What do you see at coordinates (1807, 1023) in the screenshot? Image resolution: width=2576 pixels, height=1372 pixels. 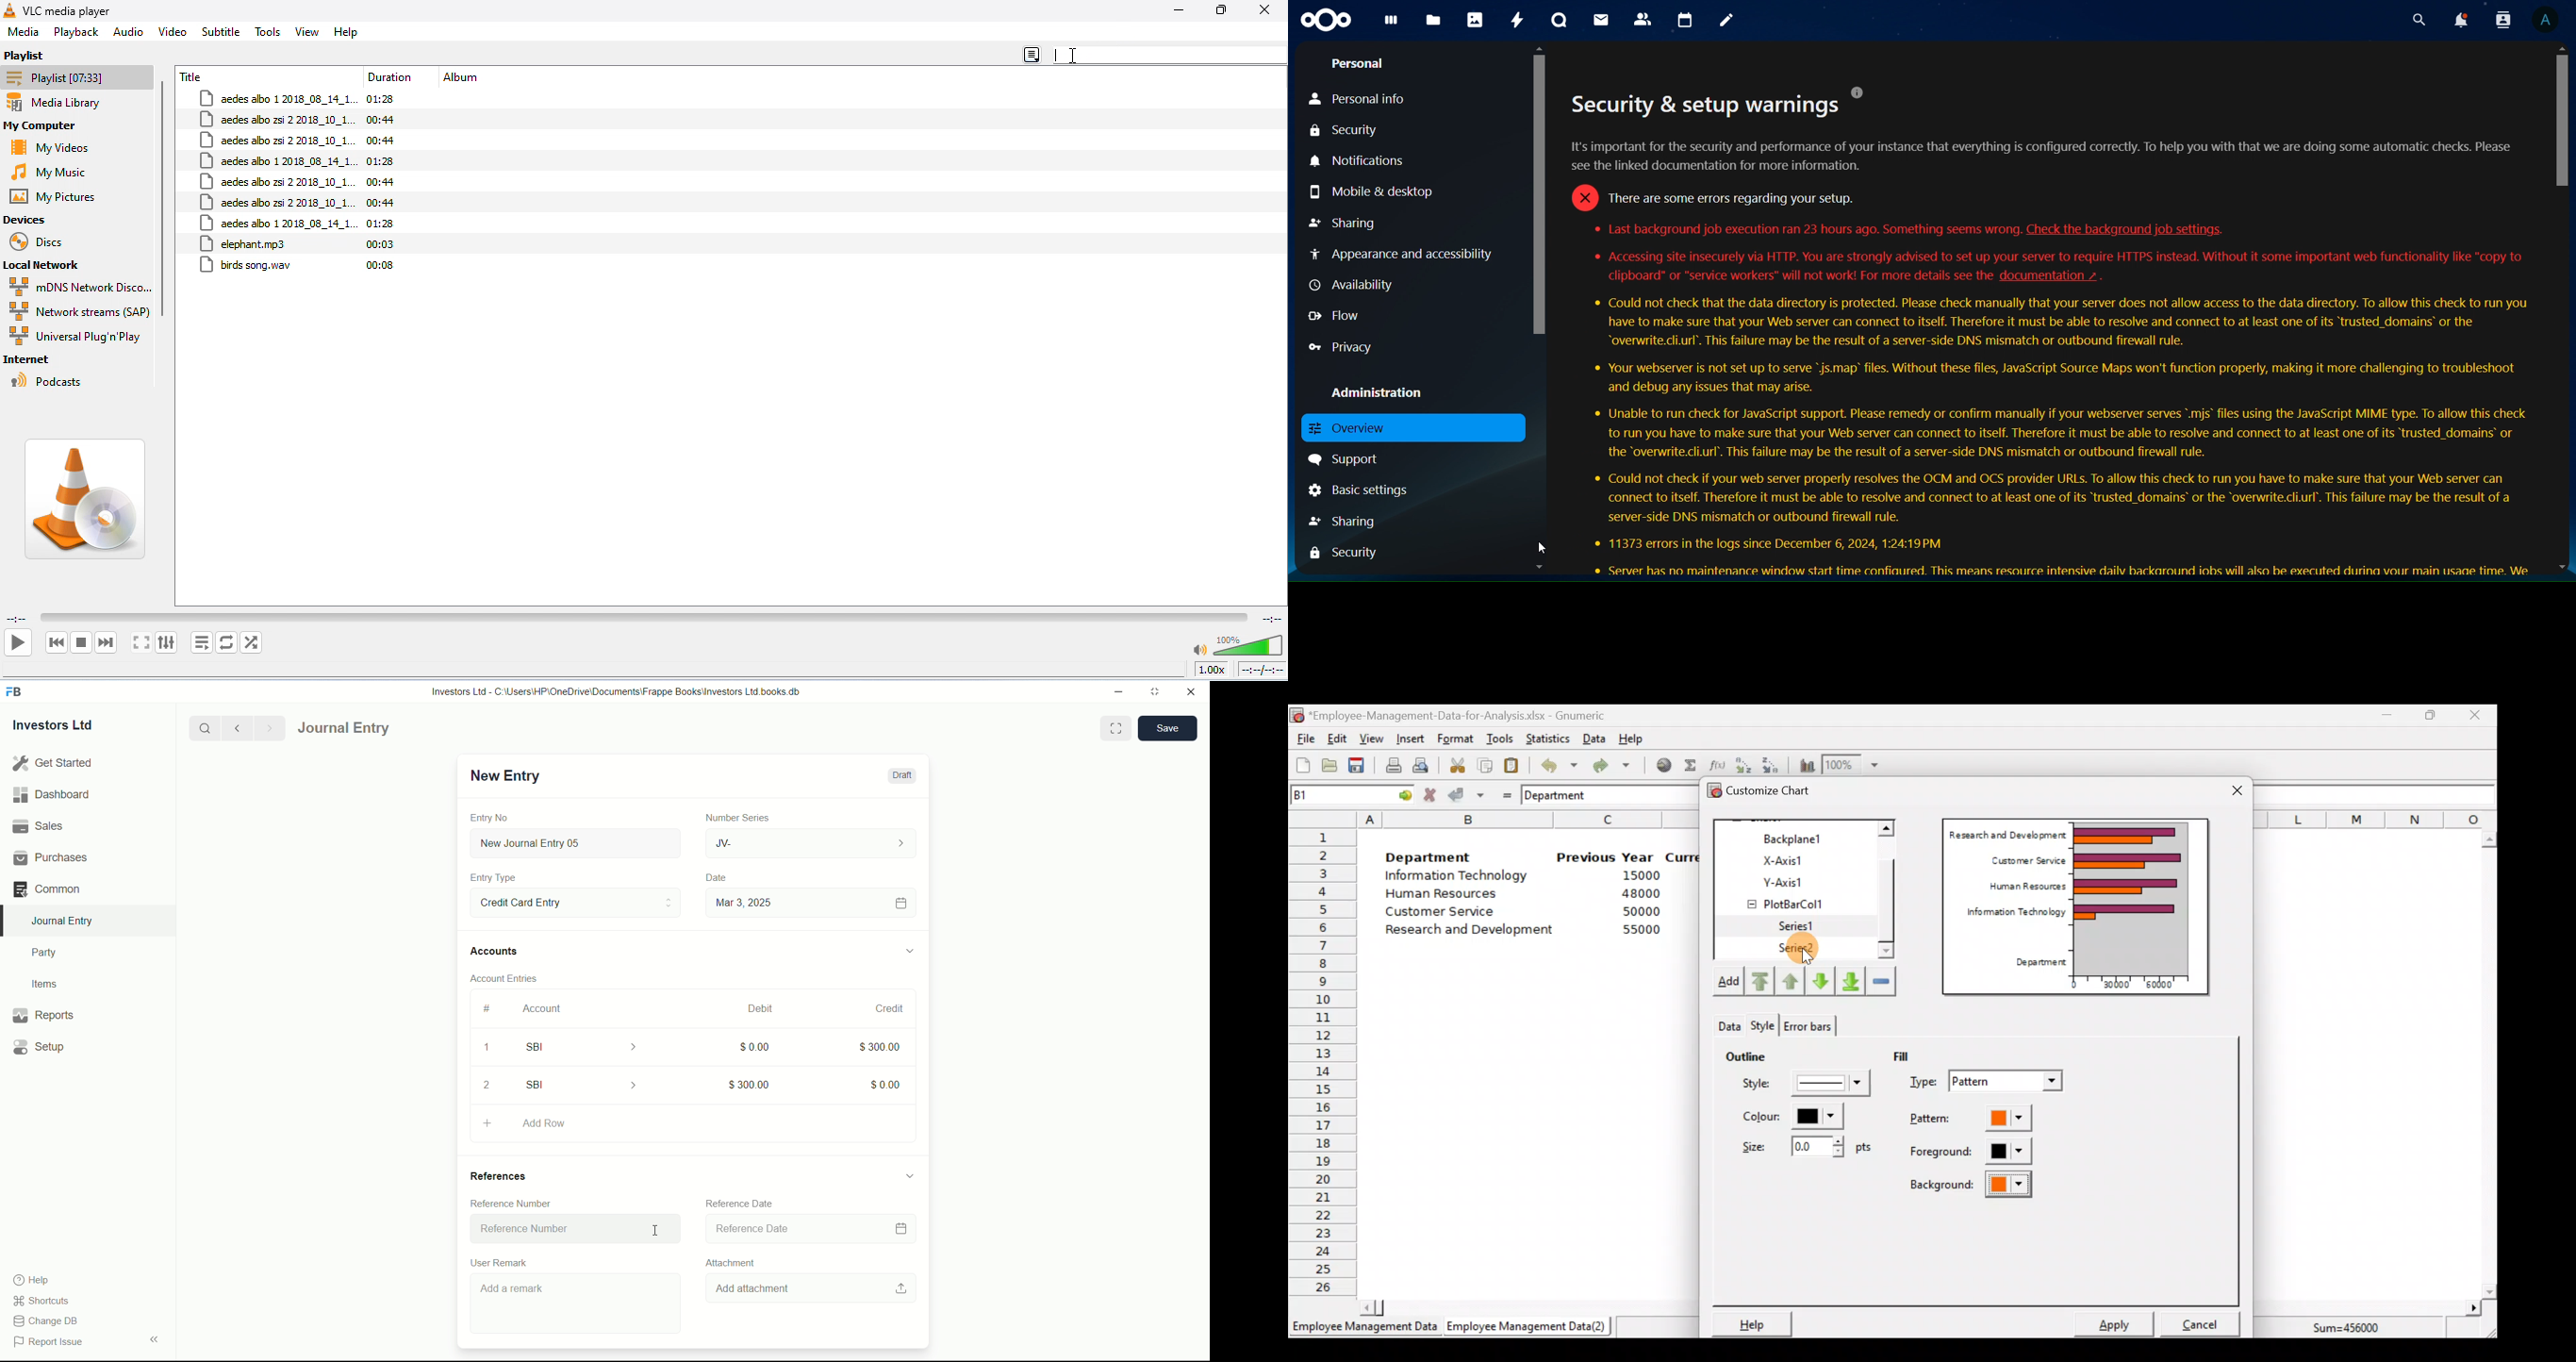 I see `Error bars` at bounding box center [1807, 1023].